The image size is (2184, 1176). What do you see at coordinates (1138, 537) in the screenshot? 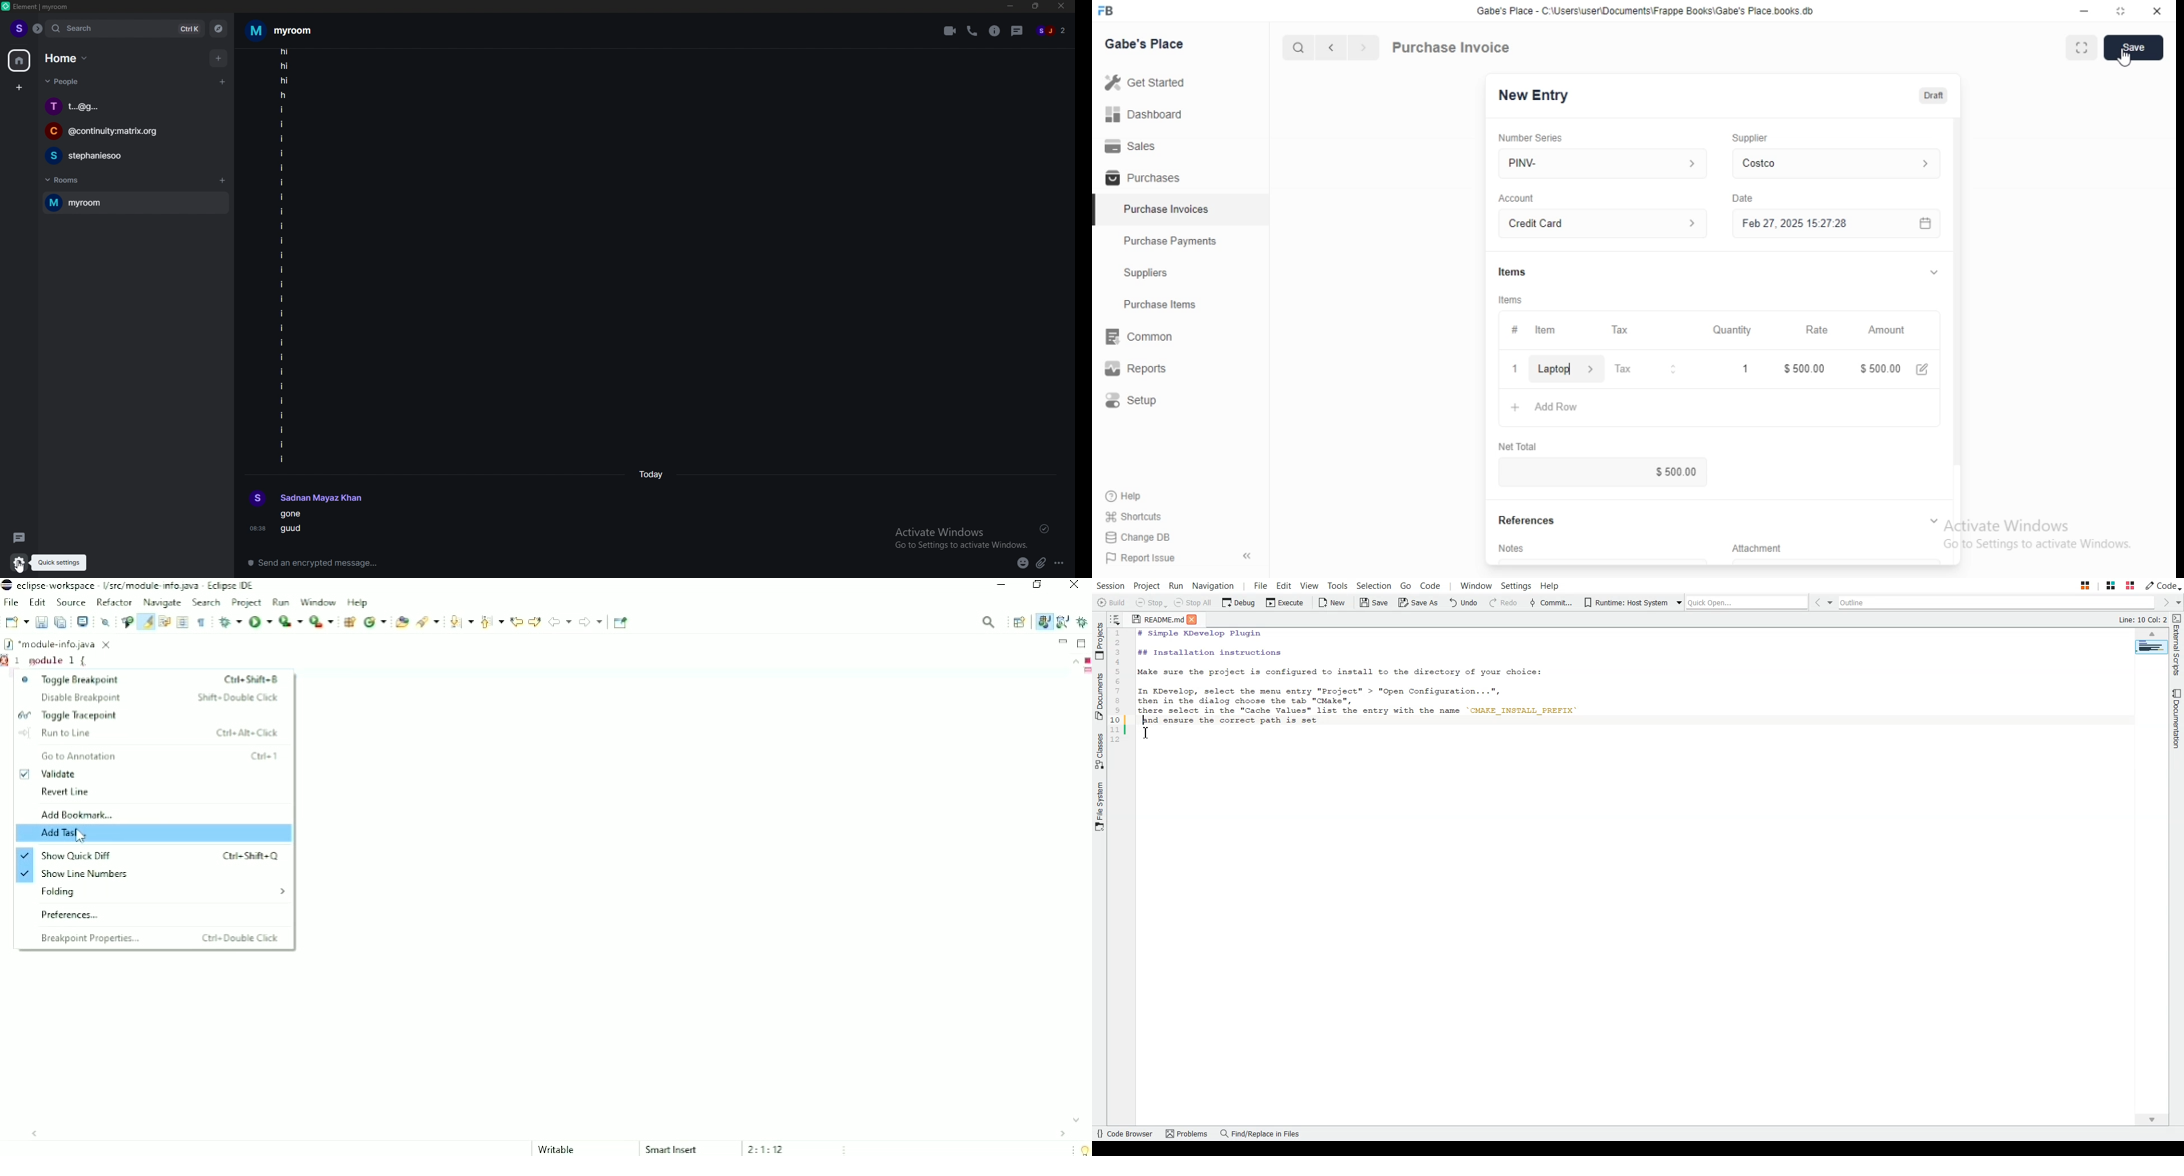
I see `Change DB` at bounding box center [1138, 537].